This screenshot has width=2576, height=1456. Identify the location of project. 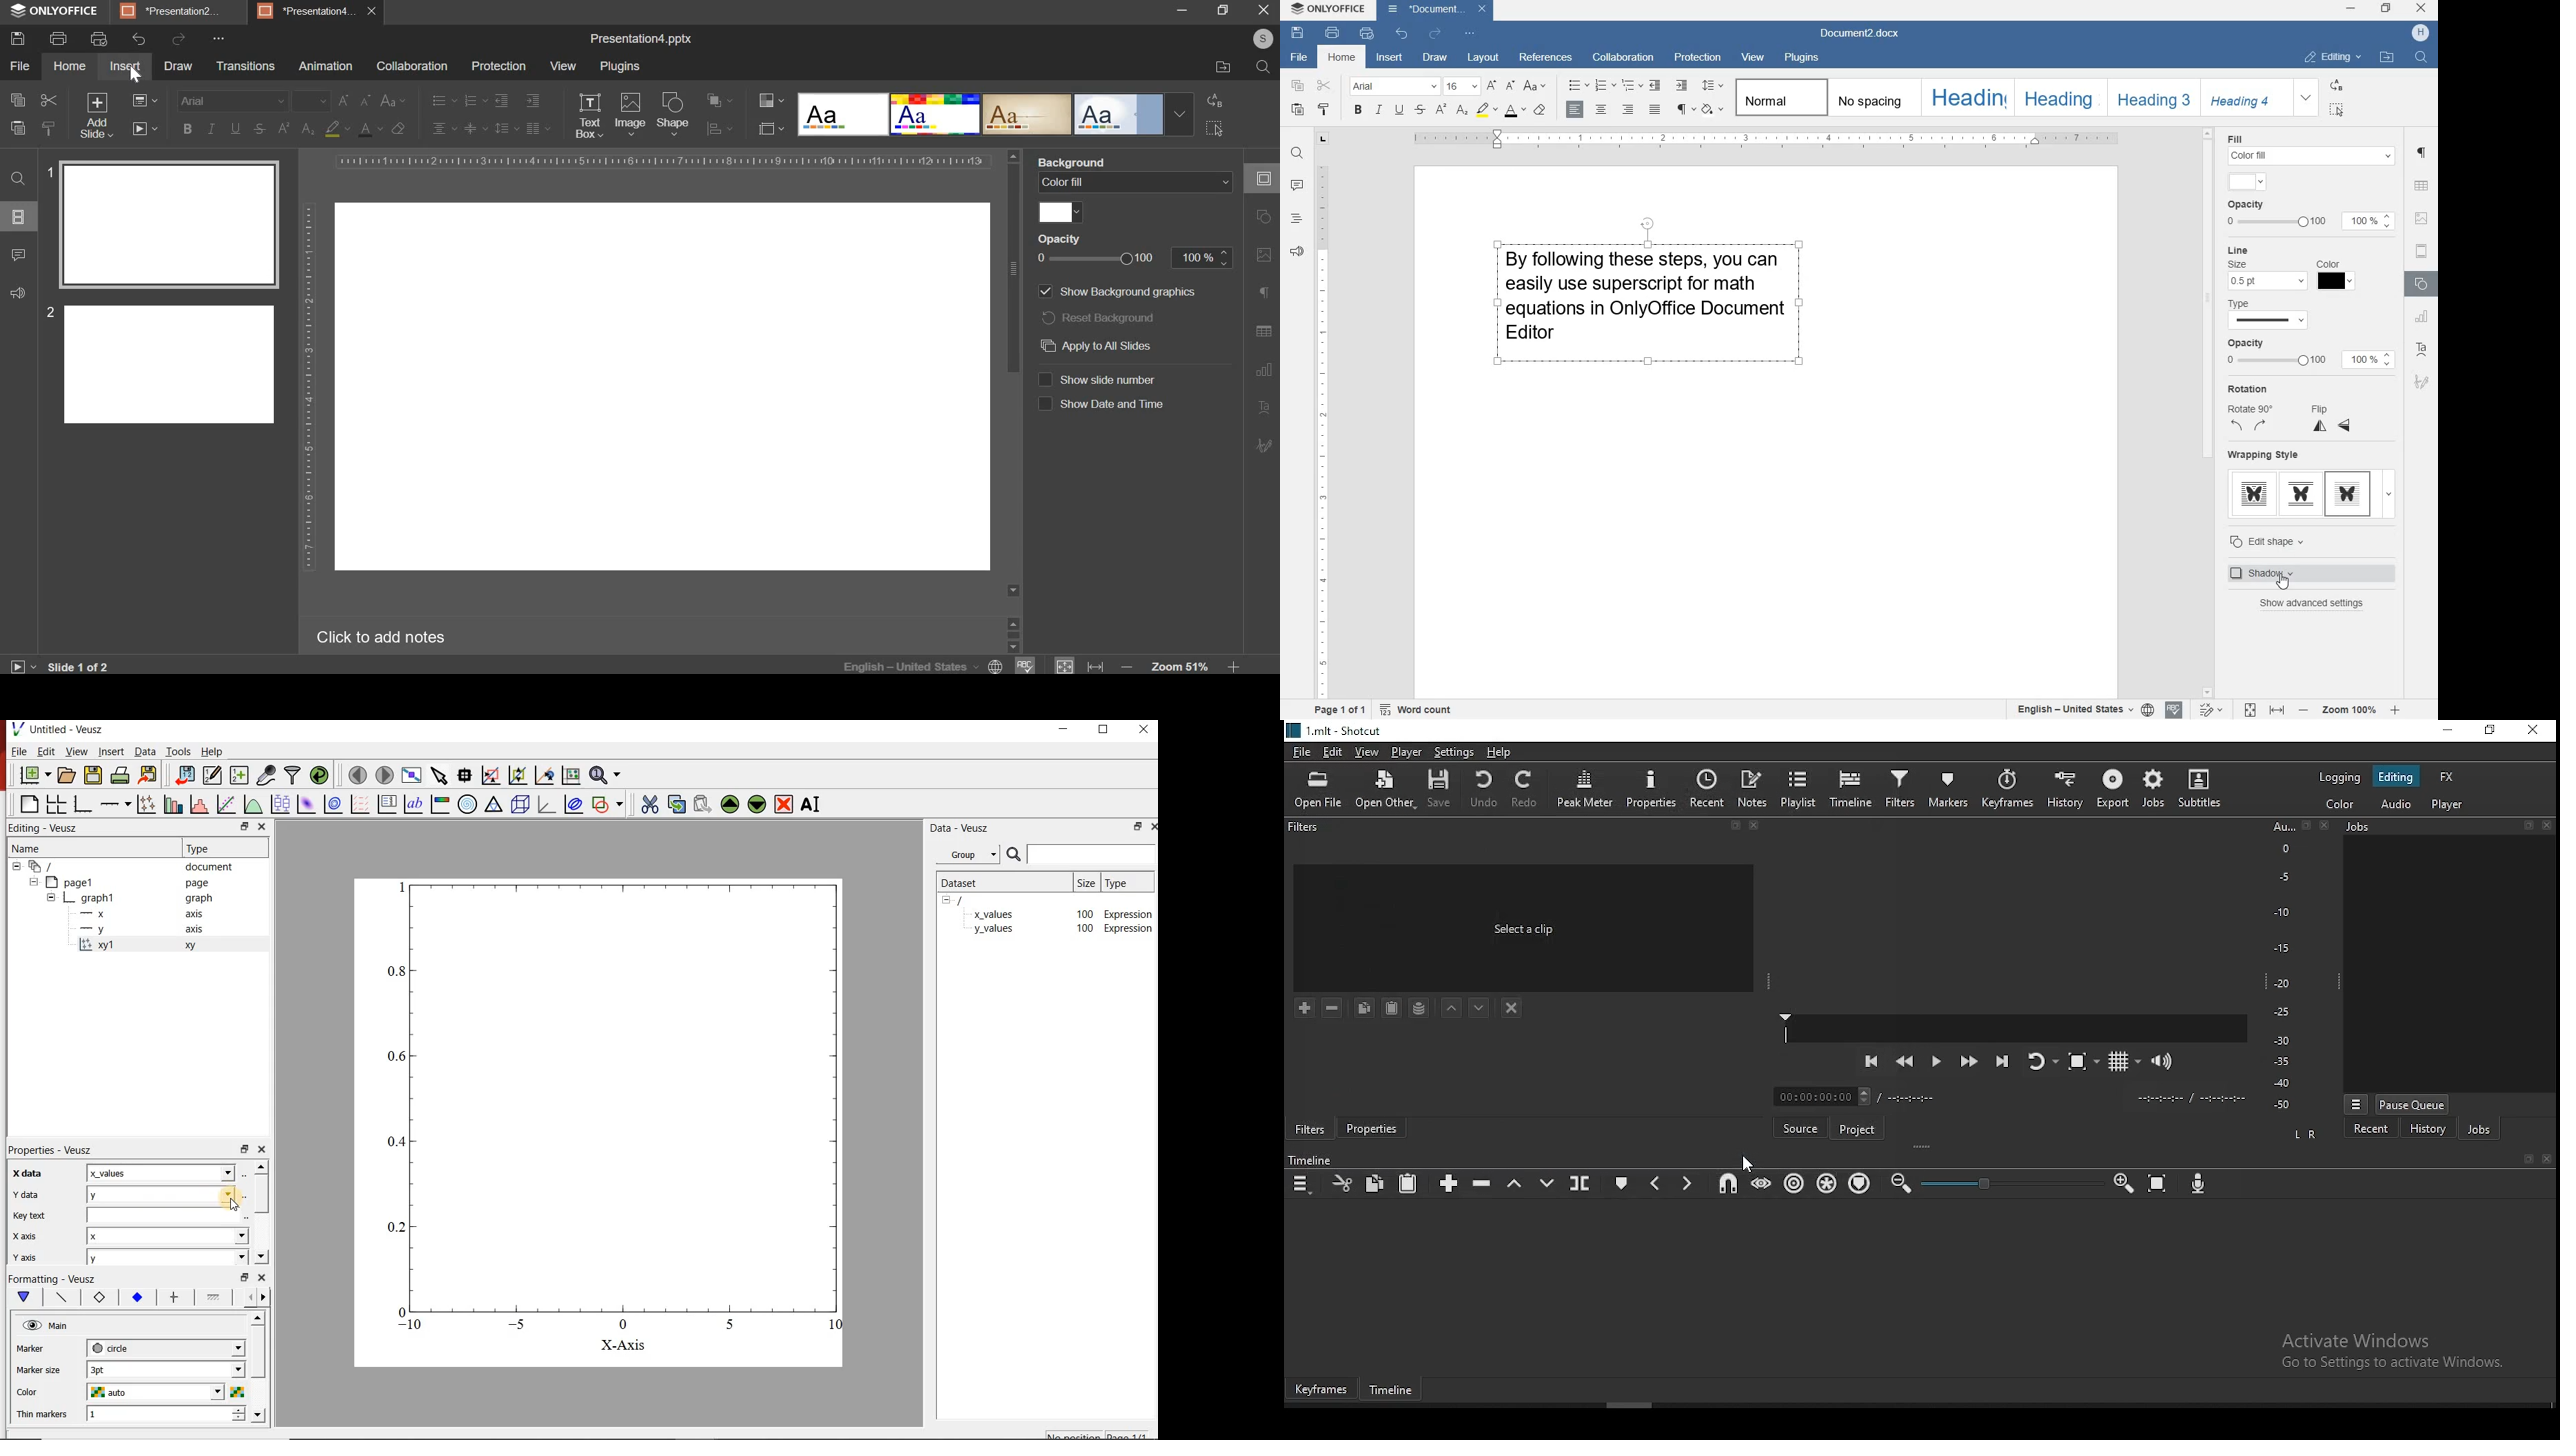
(1859, 1126).